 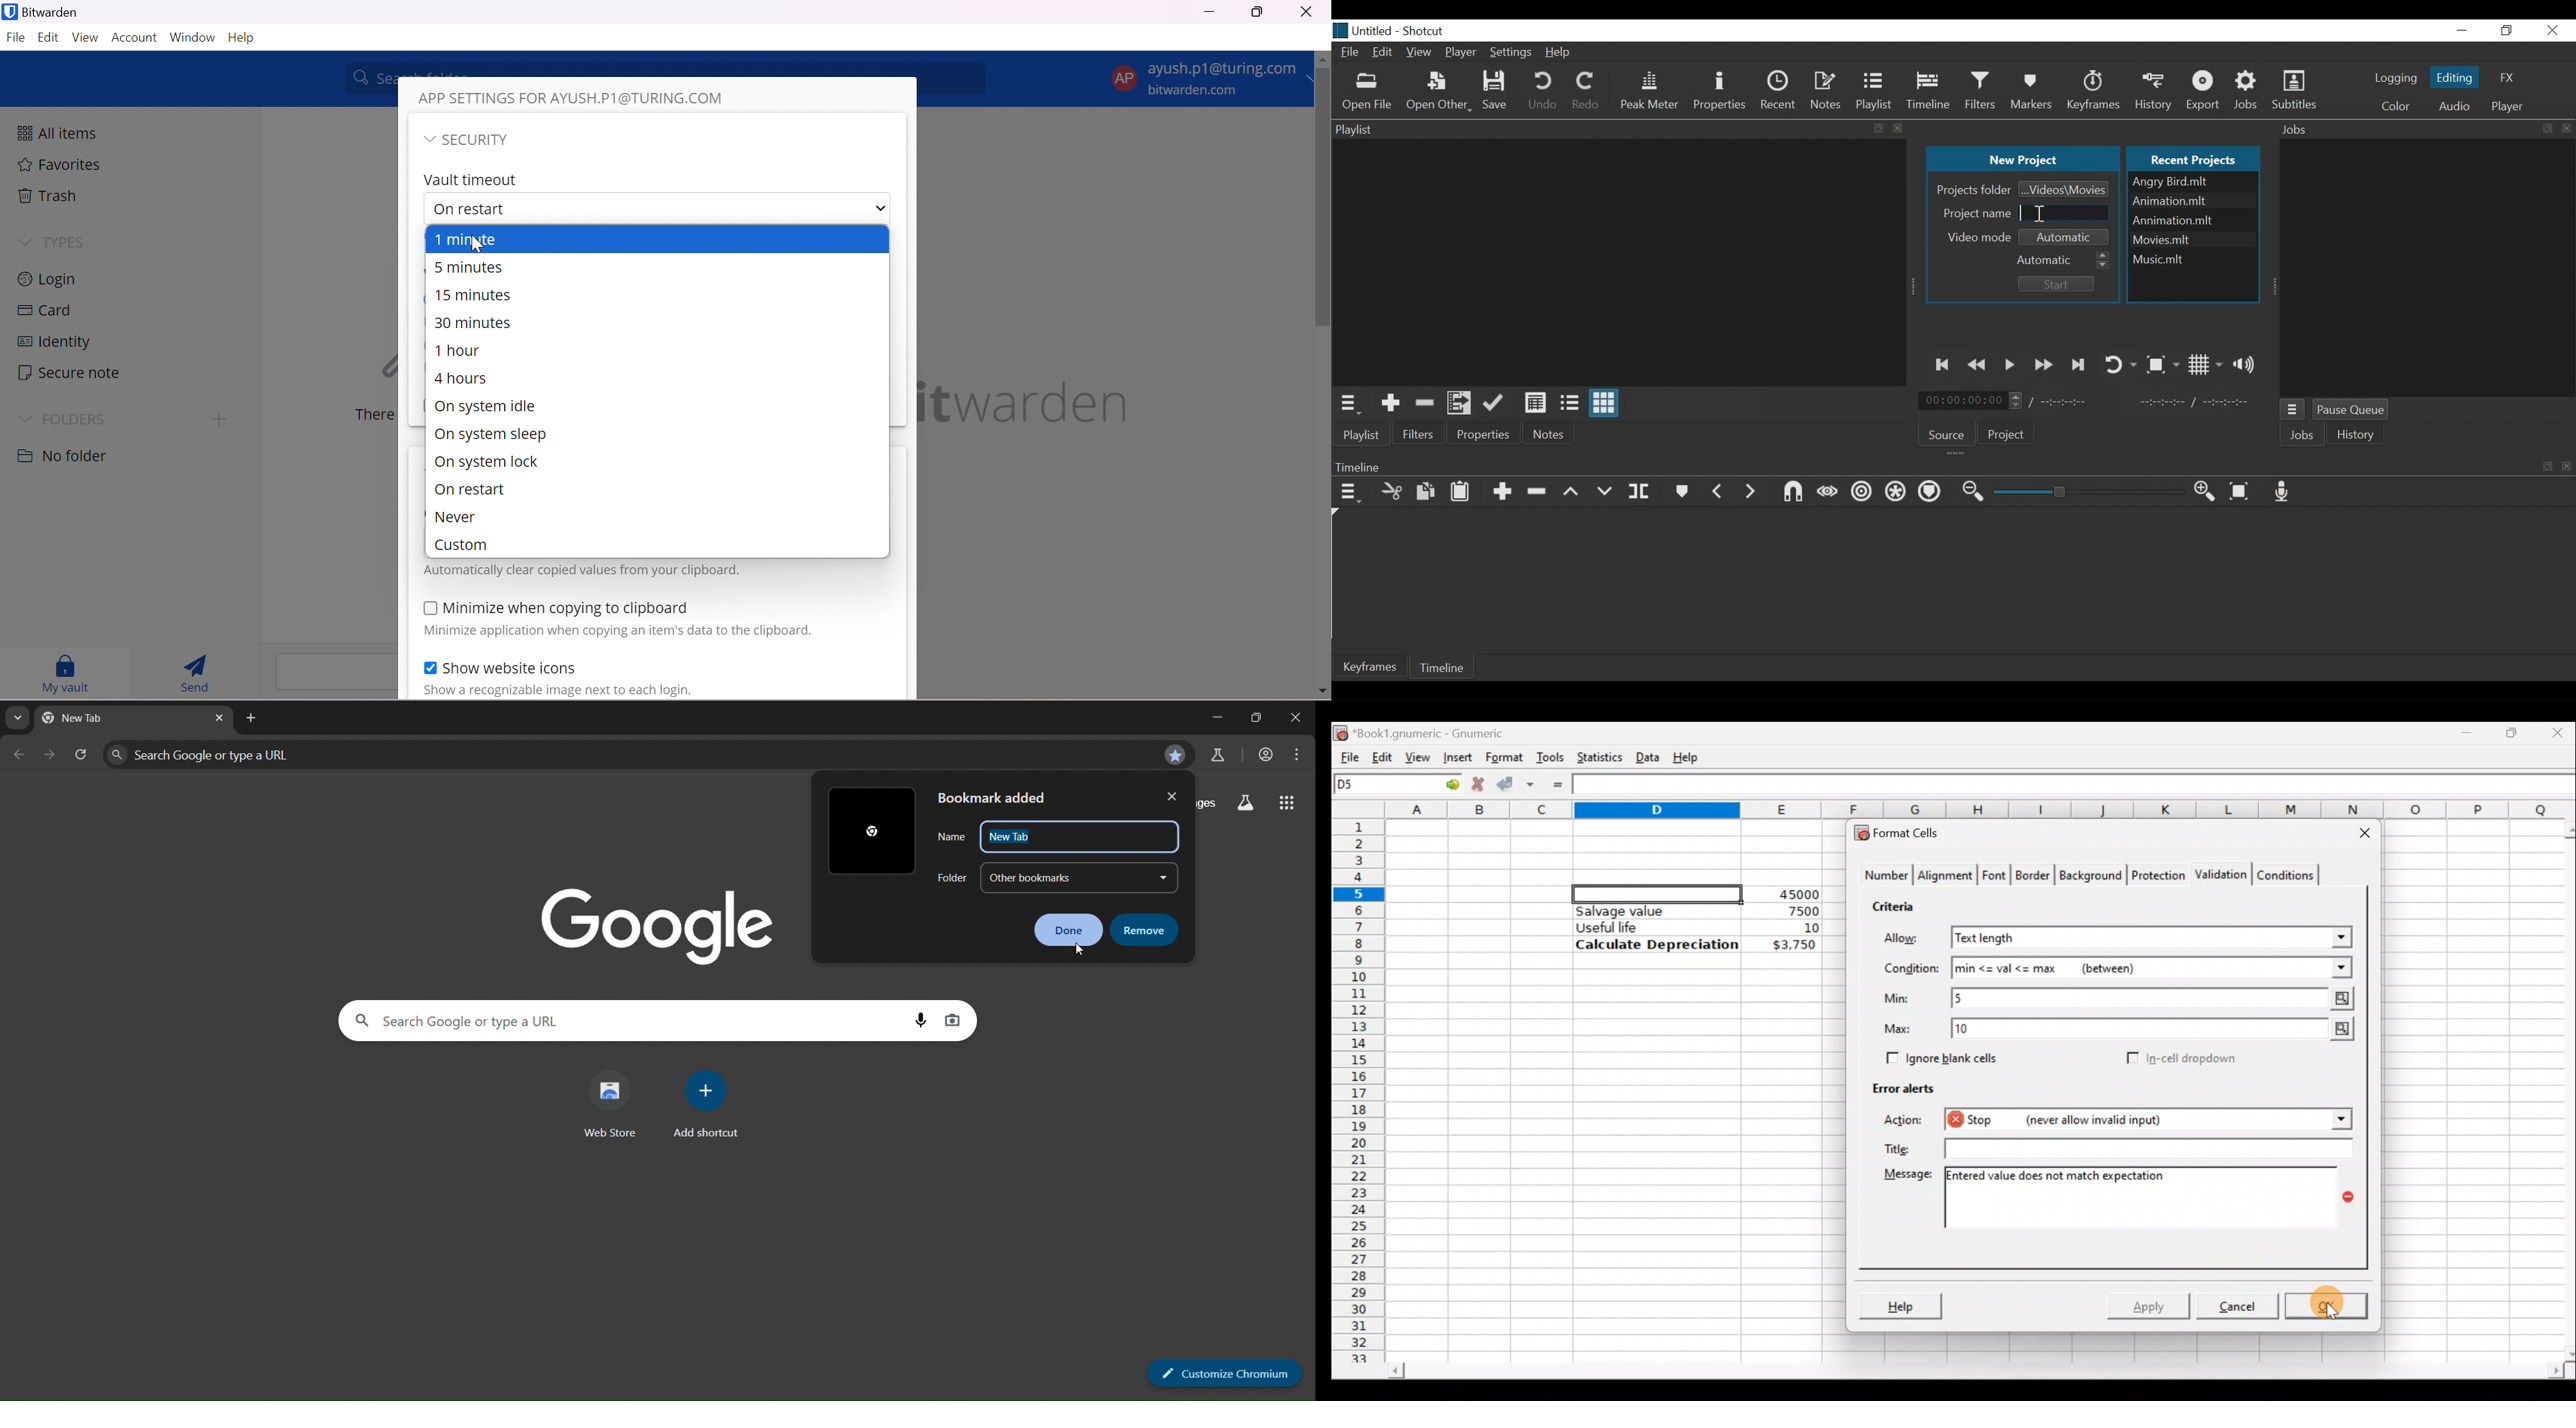 What do you see at coordinates (1535, 403) in the screenshot?
I see `View as Detail` at bounding box center [1535, 403].